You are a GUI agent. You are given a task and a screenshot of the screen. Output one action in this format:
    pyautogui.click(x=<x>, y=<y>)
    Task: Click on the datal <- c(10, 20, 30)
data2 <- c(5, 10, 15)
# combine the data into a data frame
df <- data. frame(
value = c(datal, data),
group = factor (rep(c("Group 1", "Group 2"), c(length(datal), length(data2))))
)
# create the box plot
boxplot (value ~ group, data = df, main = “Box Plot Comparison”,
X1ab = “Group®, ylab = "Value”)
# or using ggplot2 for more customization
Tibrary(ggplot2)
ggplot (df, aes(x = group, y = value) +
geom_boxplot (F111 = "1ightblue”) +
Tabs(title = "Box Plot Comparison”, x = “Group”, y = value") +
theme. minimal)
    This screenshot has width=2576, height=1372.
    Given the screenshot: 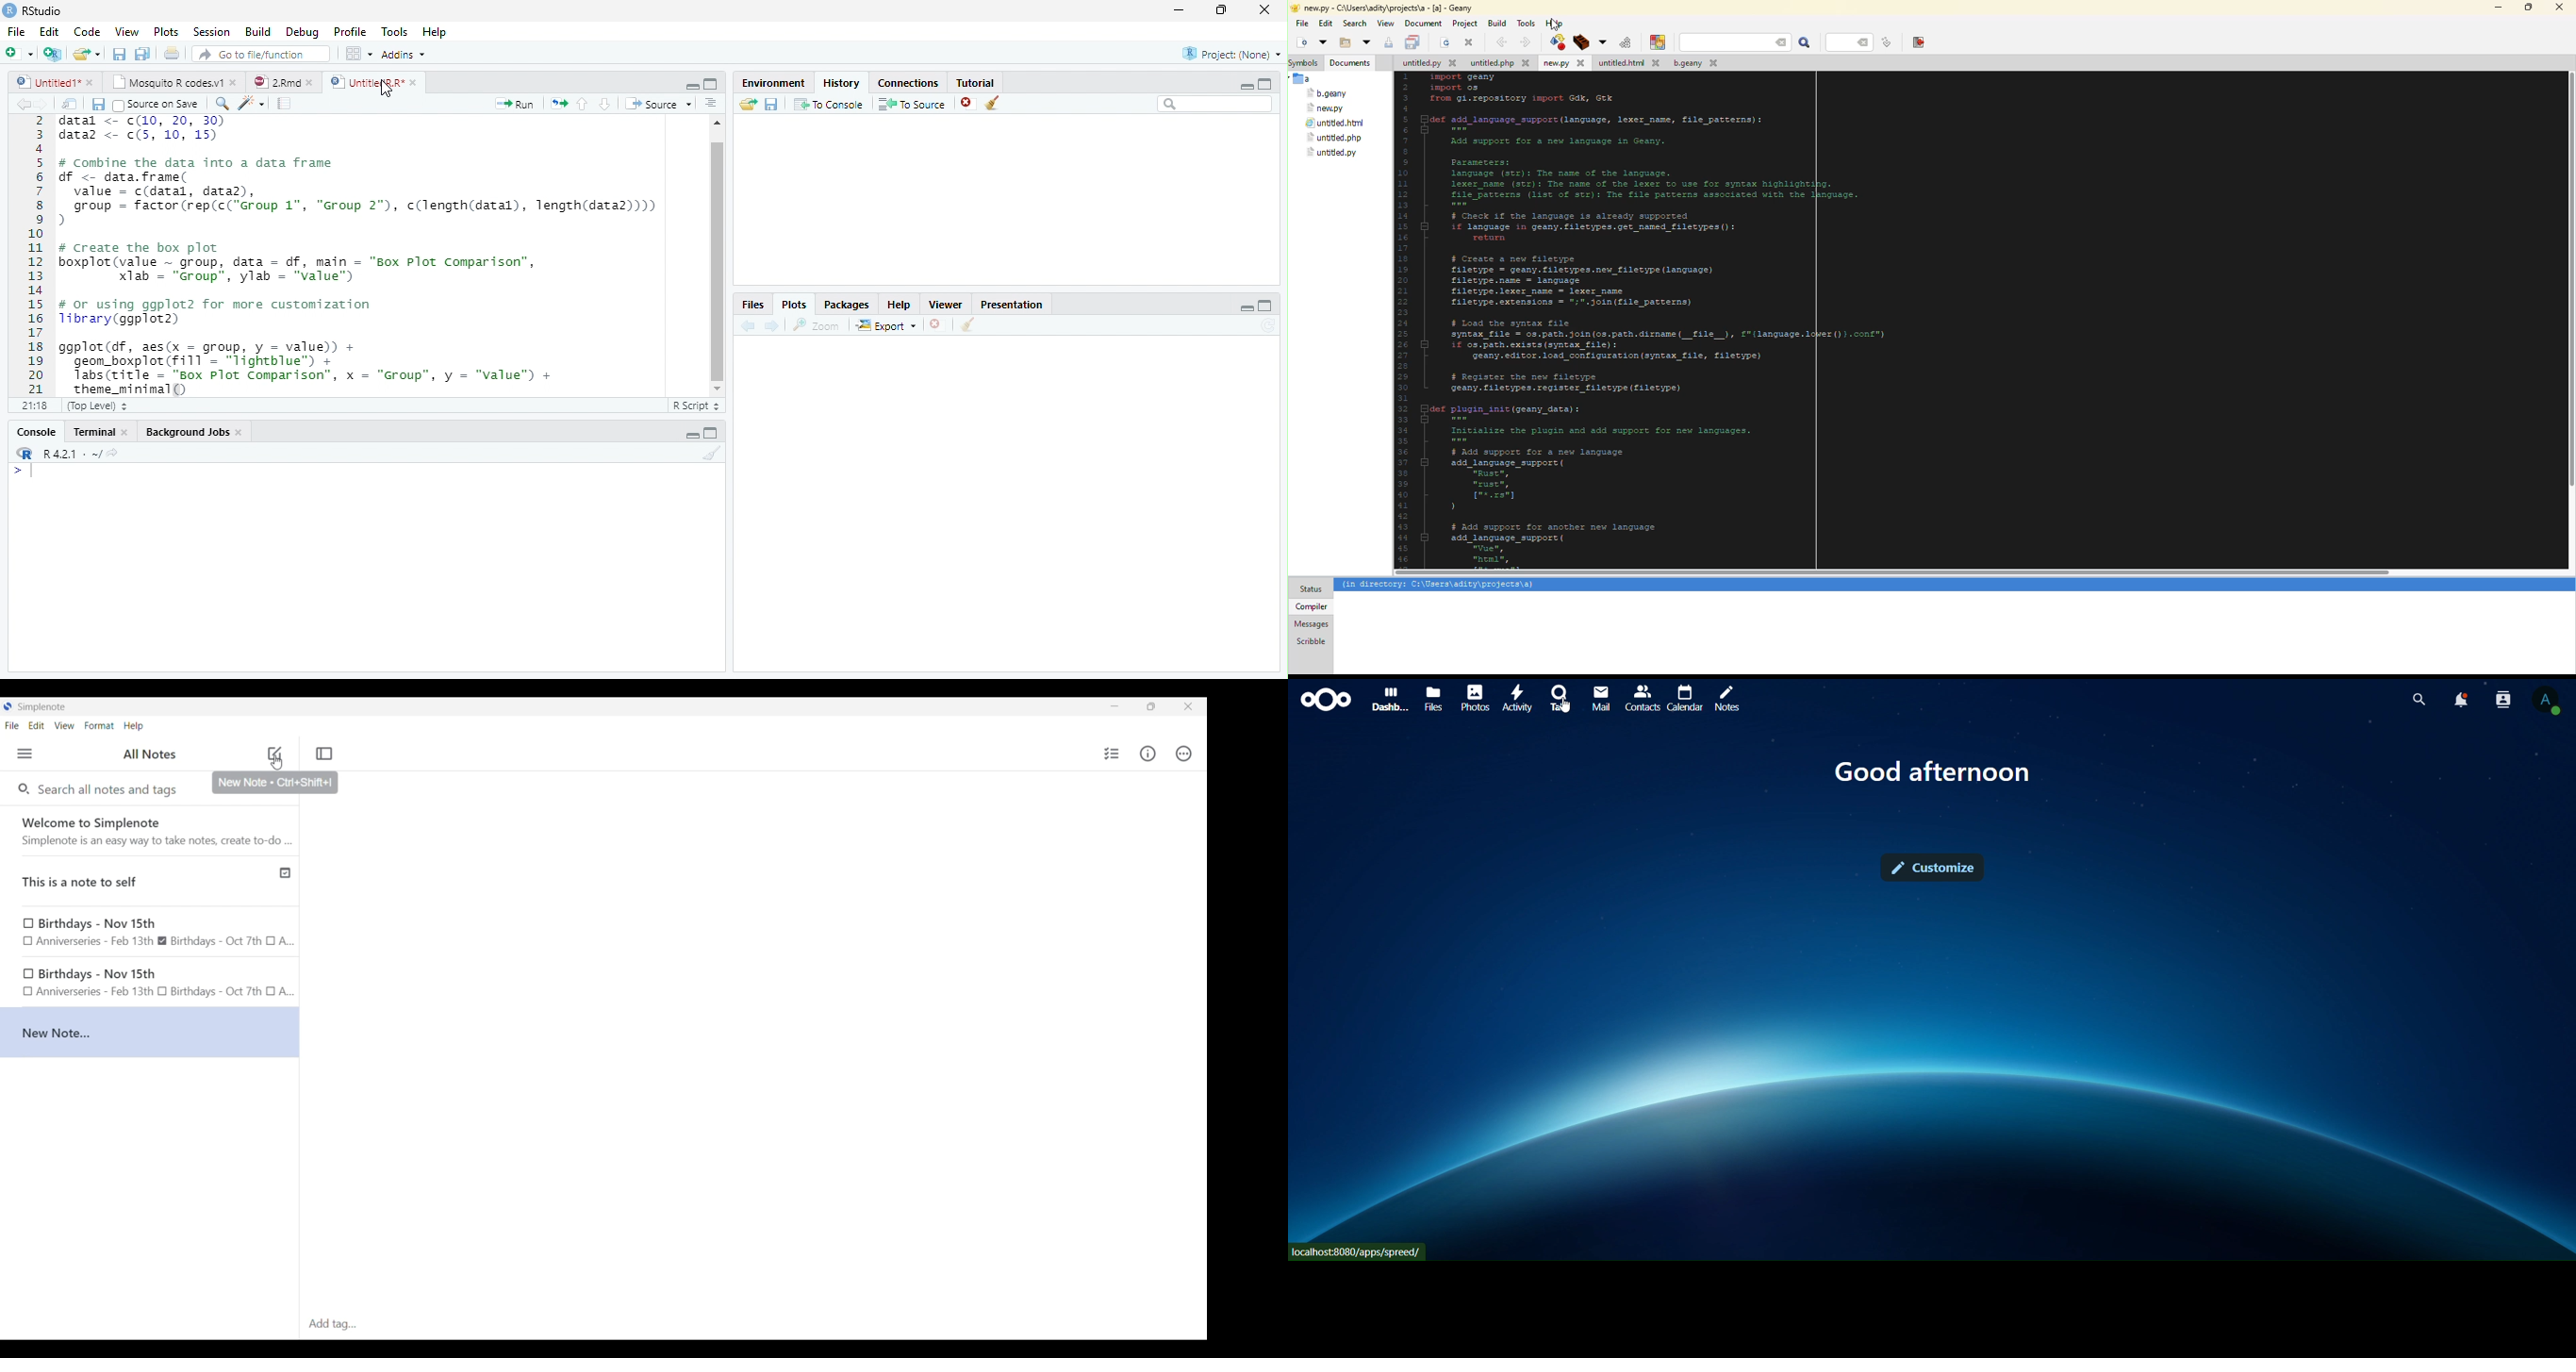 What is the action you would take?
    pyautogui.click(x=361, y=255)
    